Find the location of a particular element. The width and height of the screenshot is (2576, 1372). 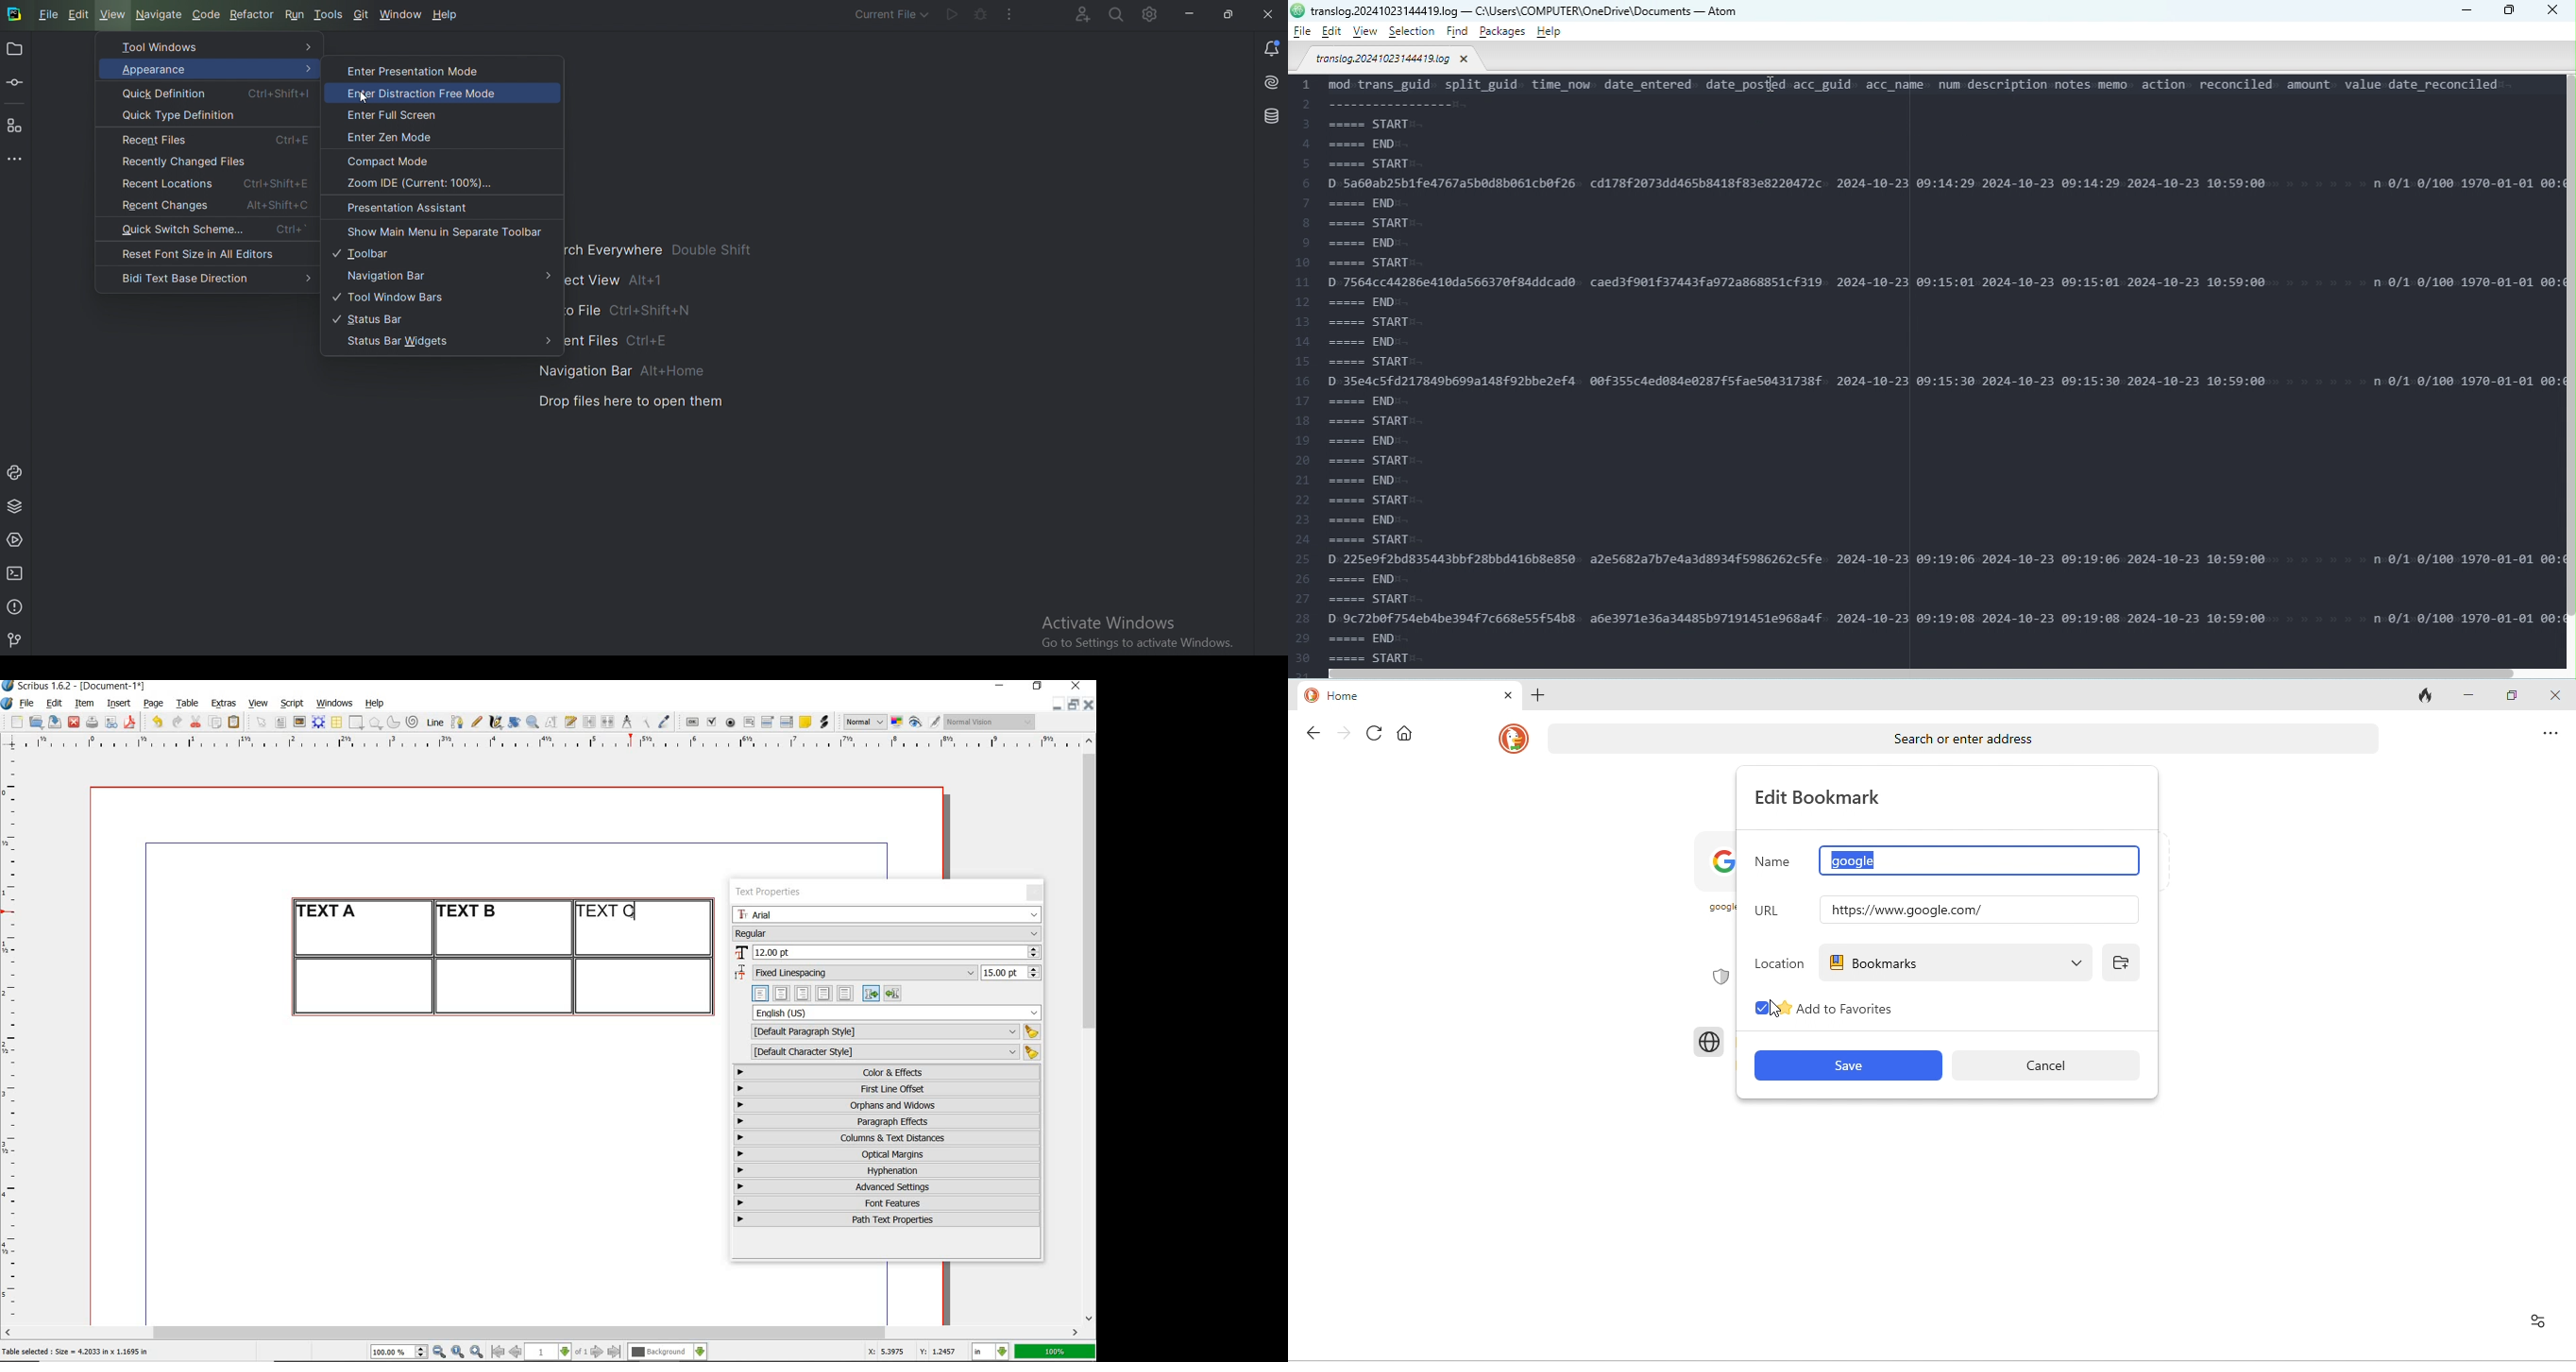

location is located at coordinates (1780, 962).